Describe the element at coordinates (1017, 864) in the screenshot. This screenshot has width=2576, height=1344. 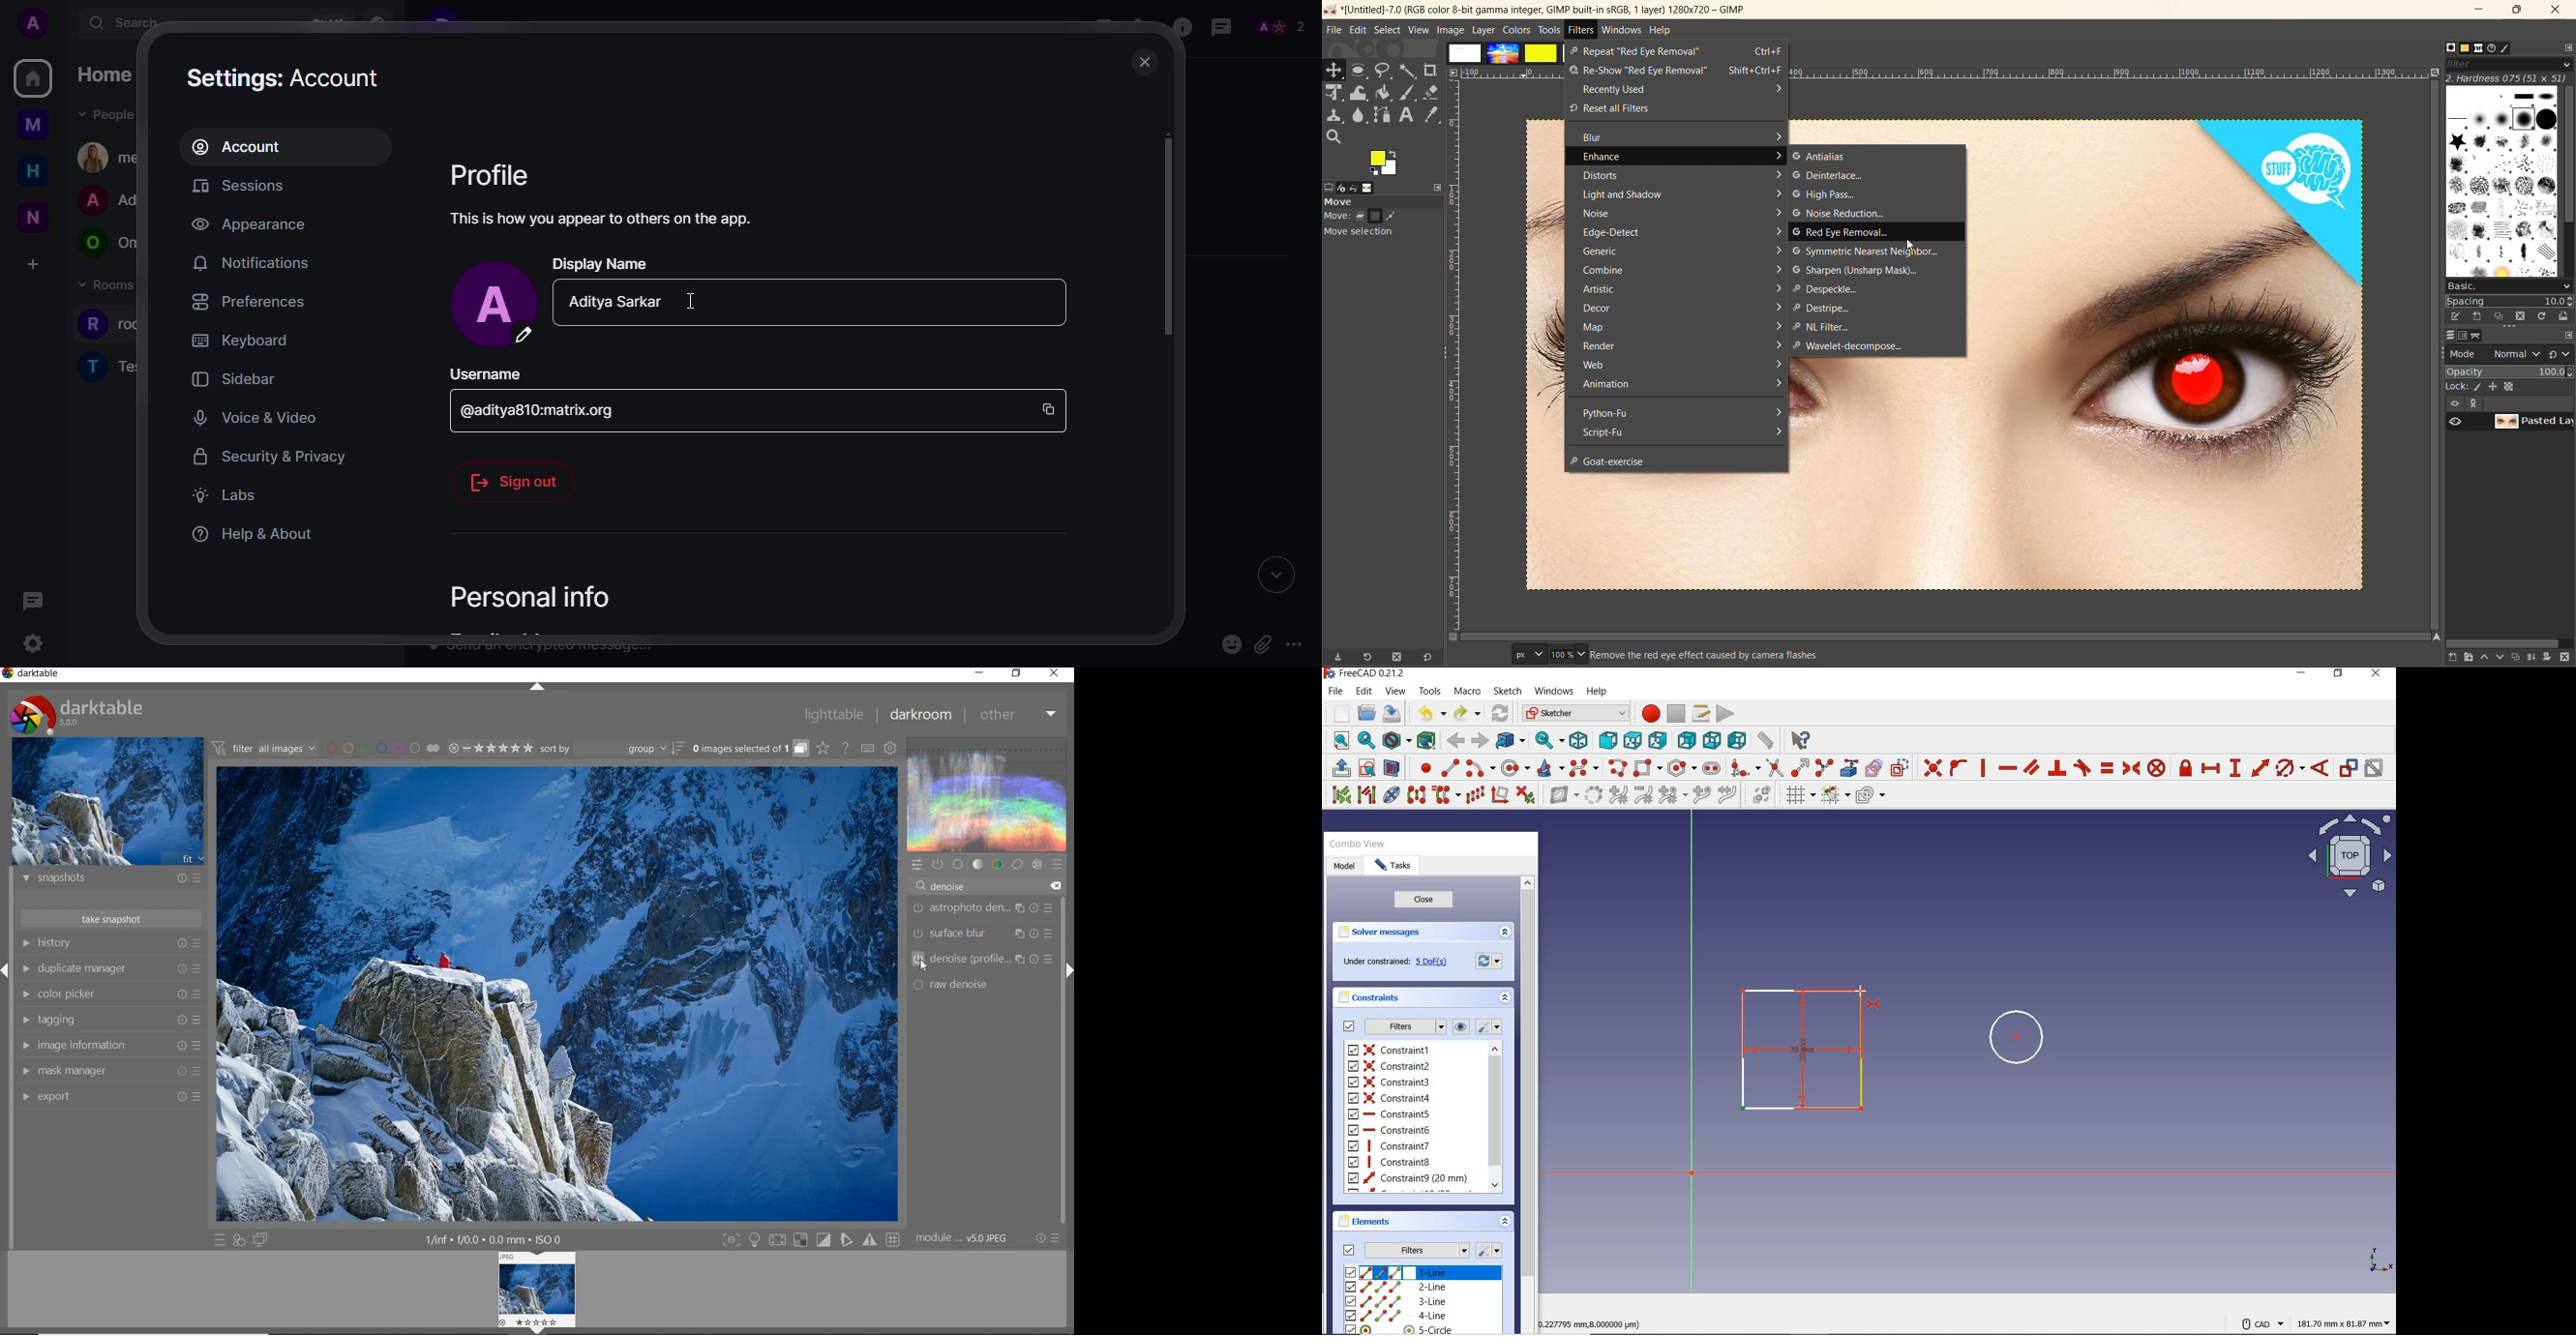
I see `correct` at that location.